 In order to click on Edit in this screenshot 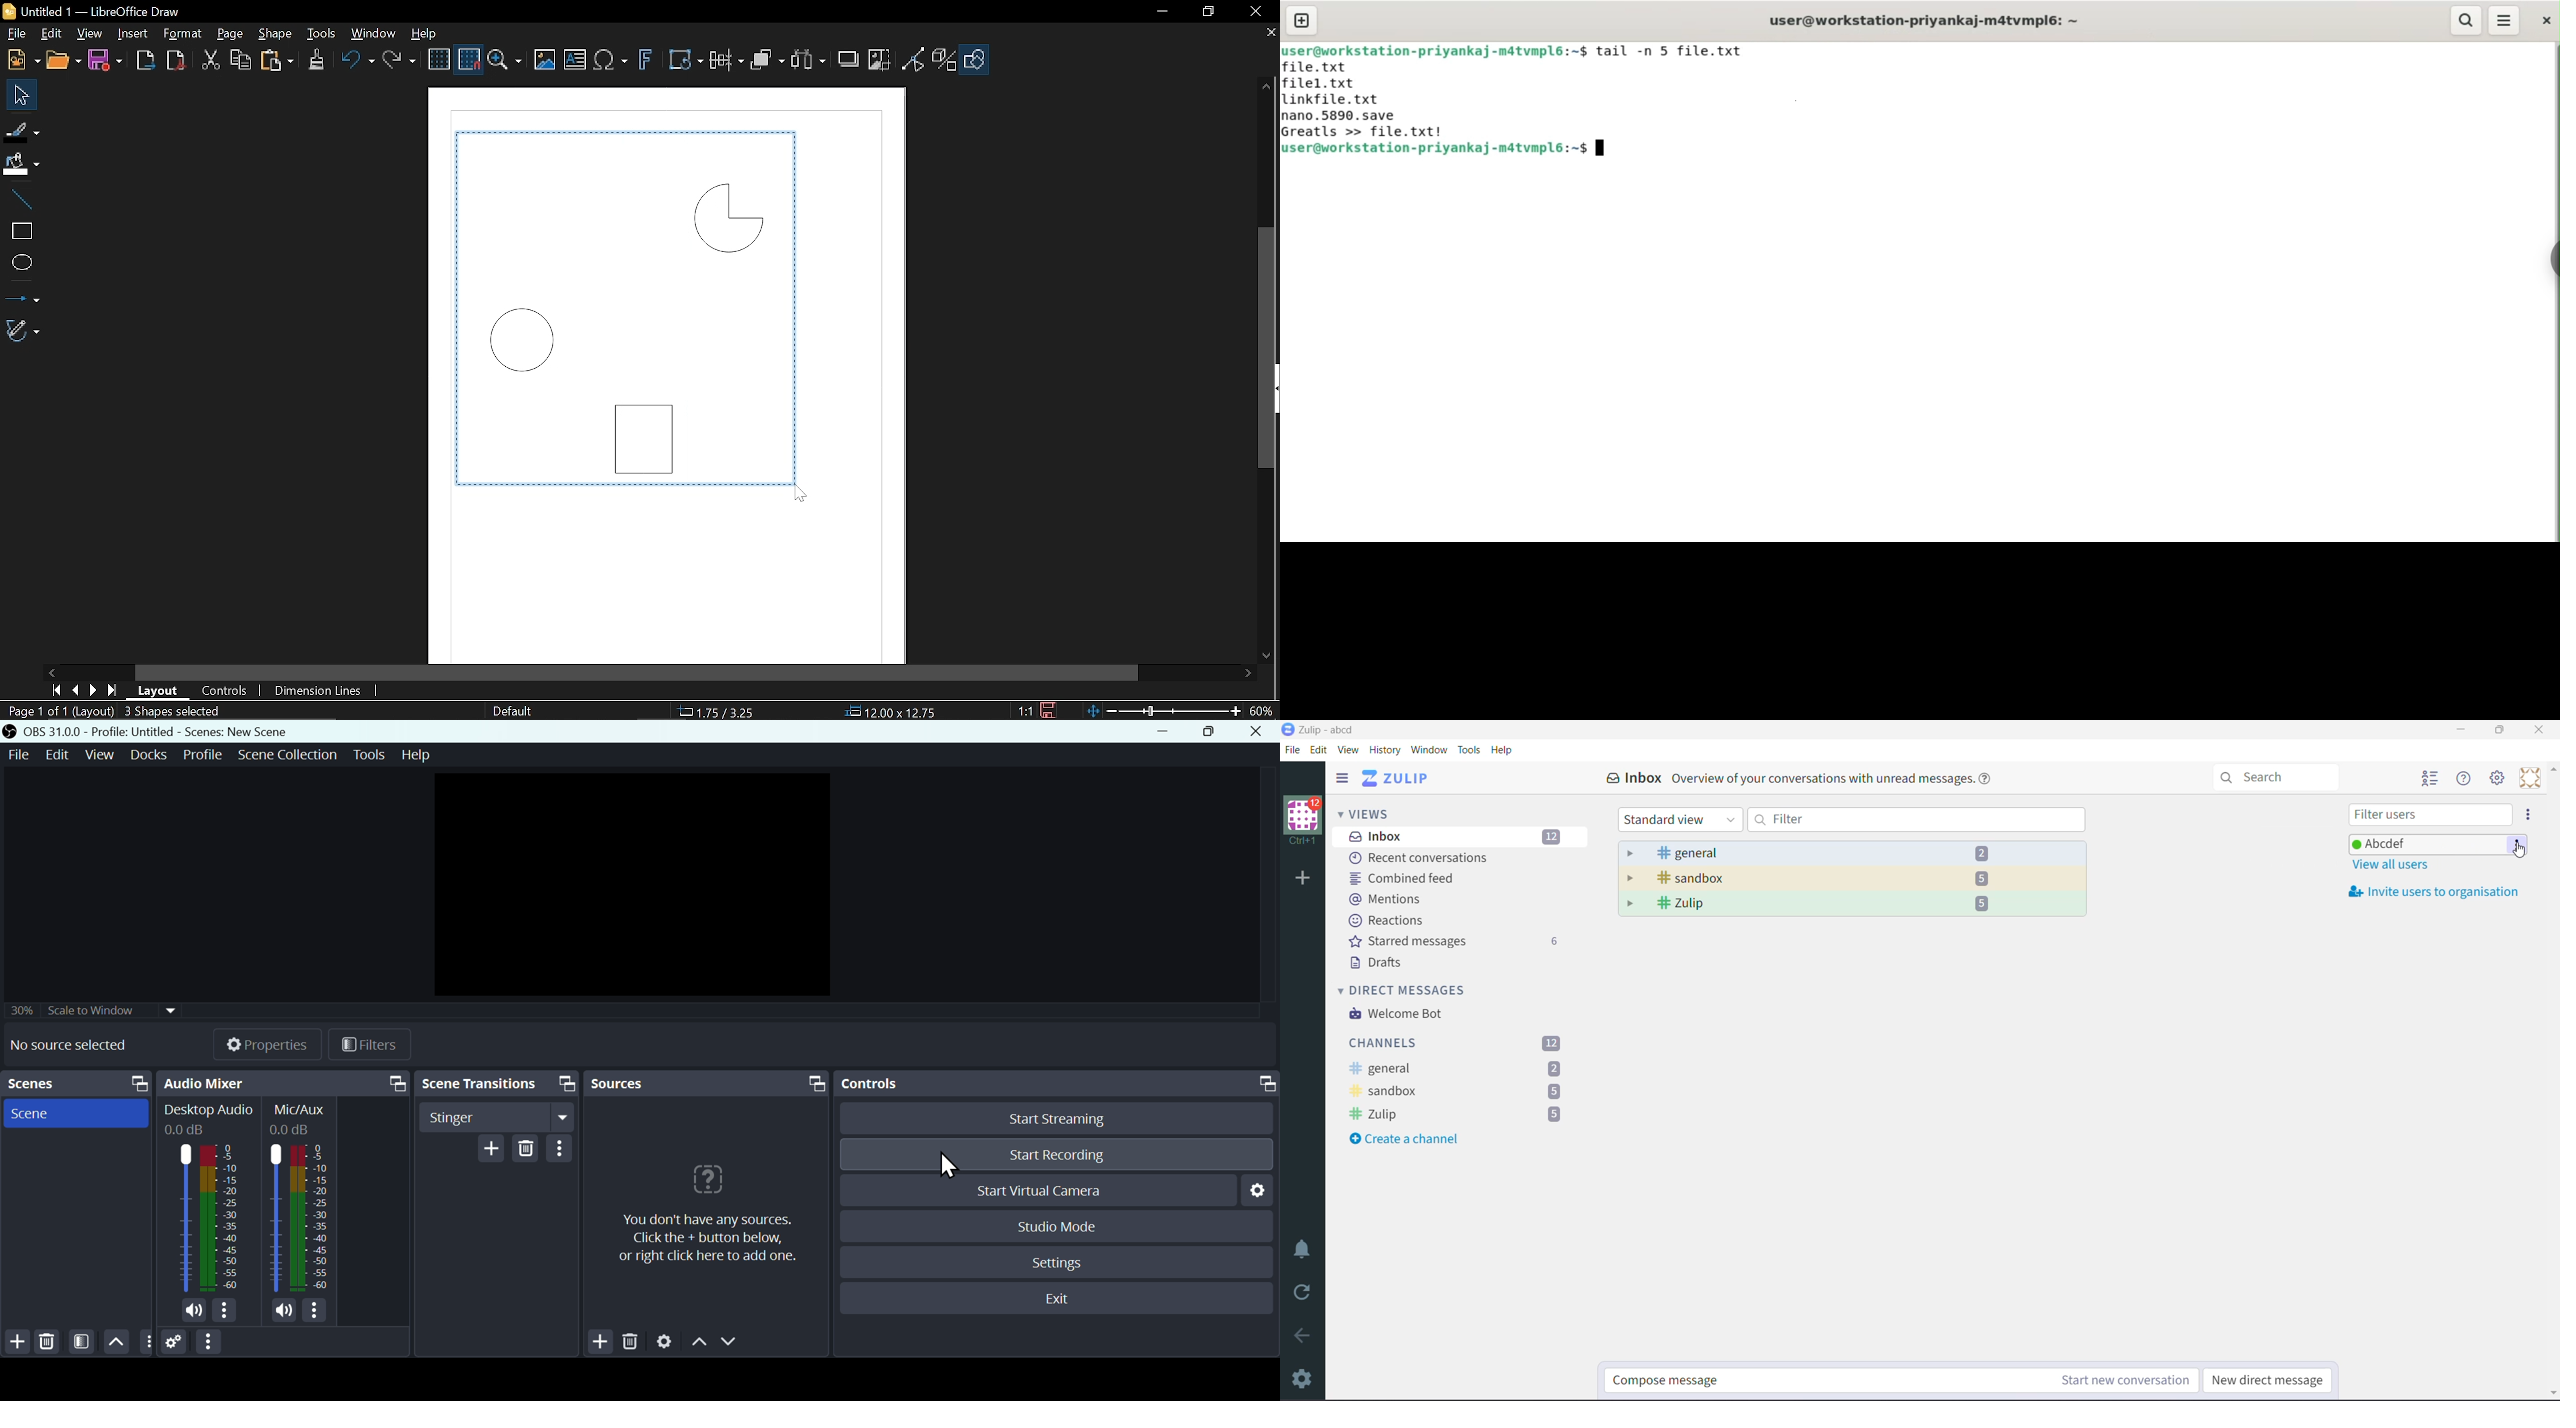, I will do `click(52, 33)`.